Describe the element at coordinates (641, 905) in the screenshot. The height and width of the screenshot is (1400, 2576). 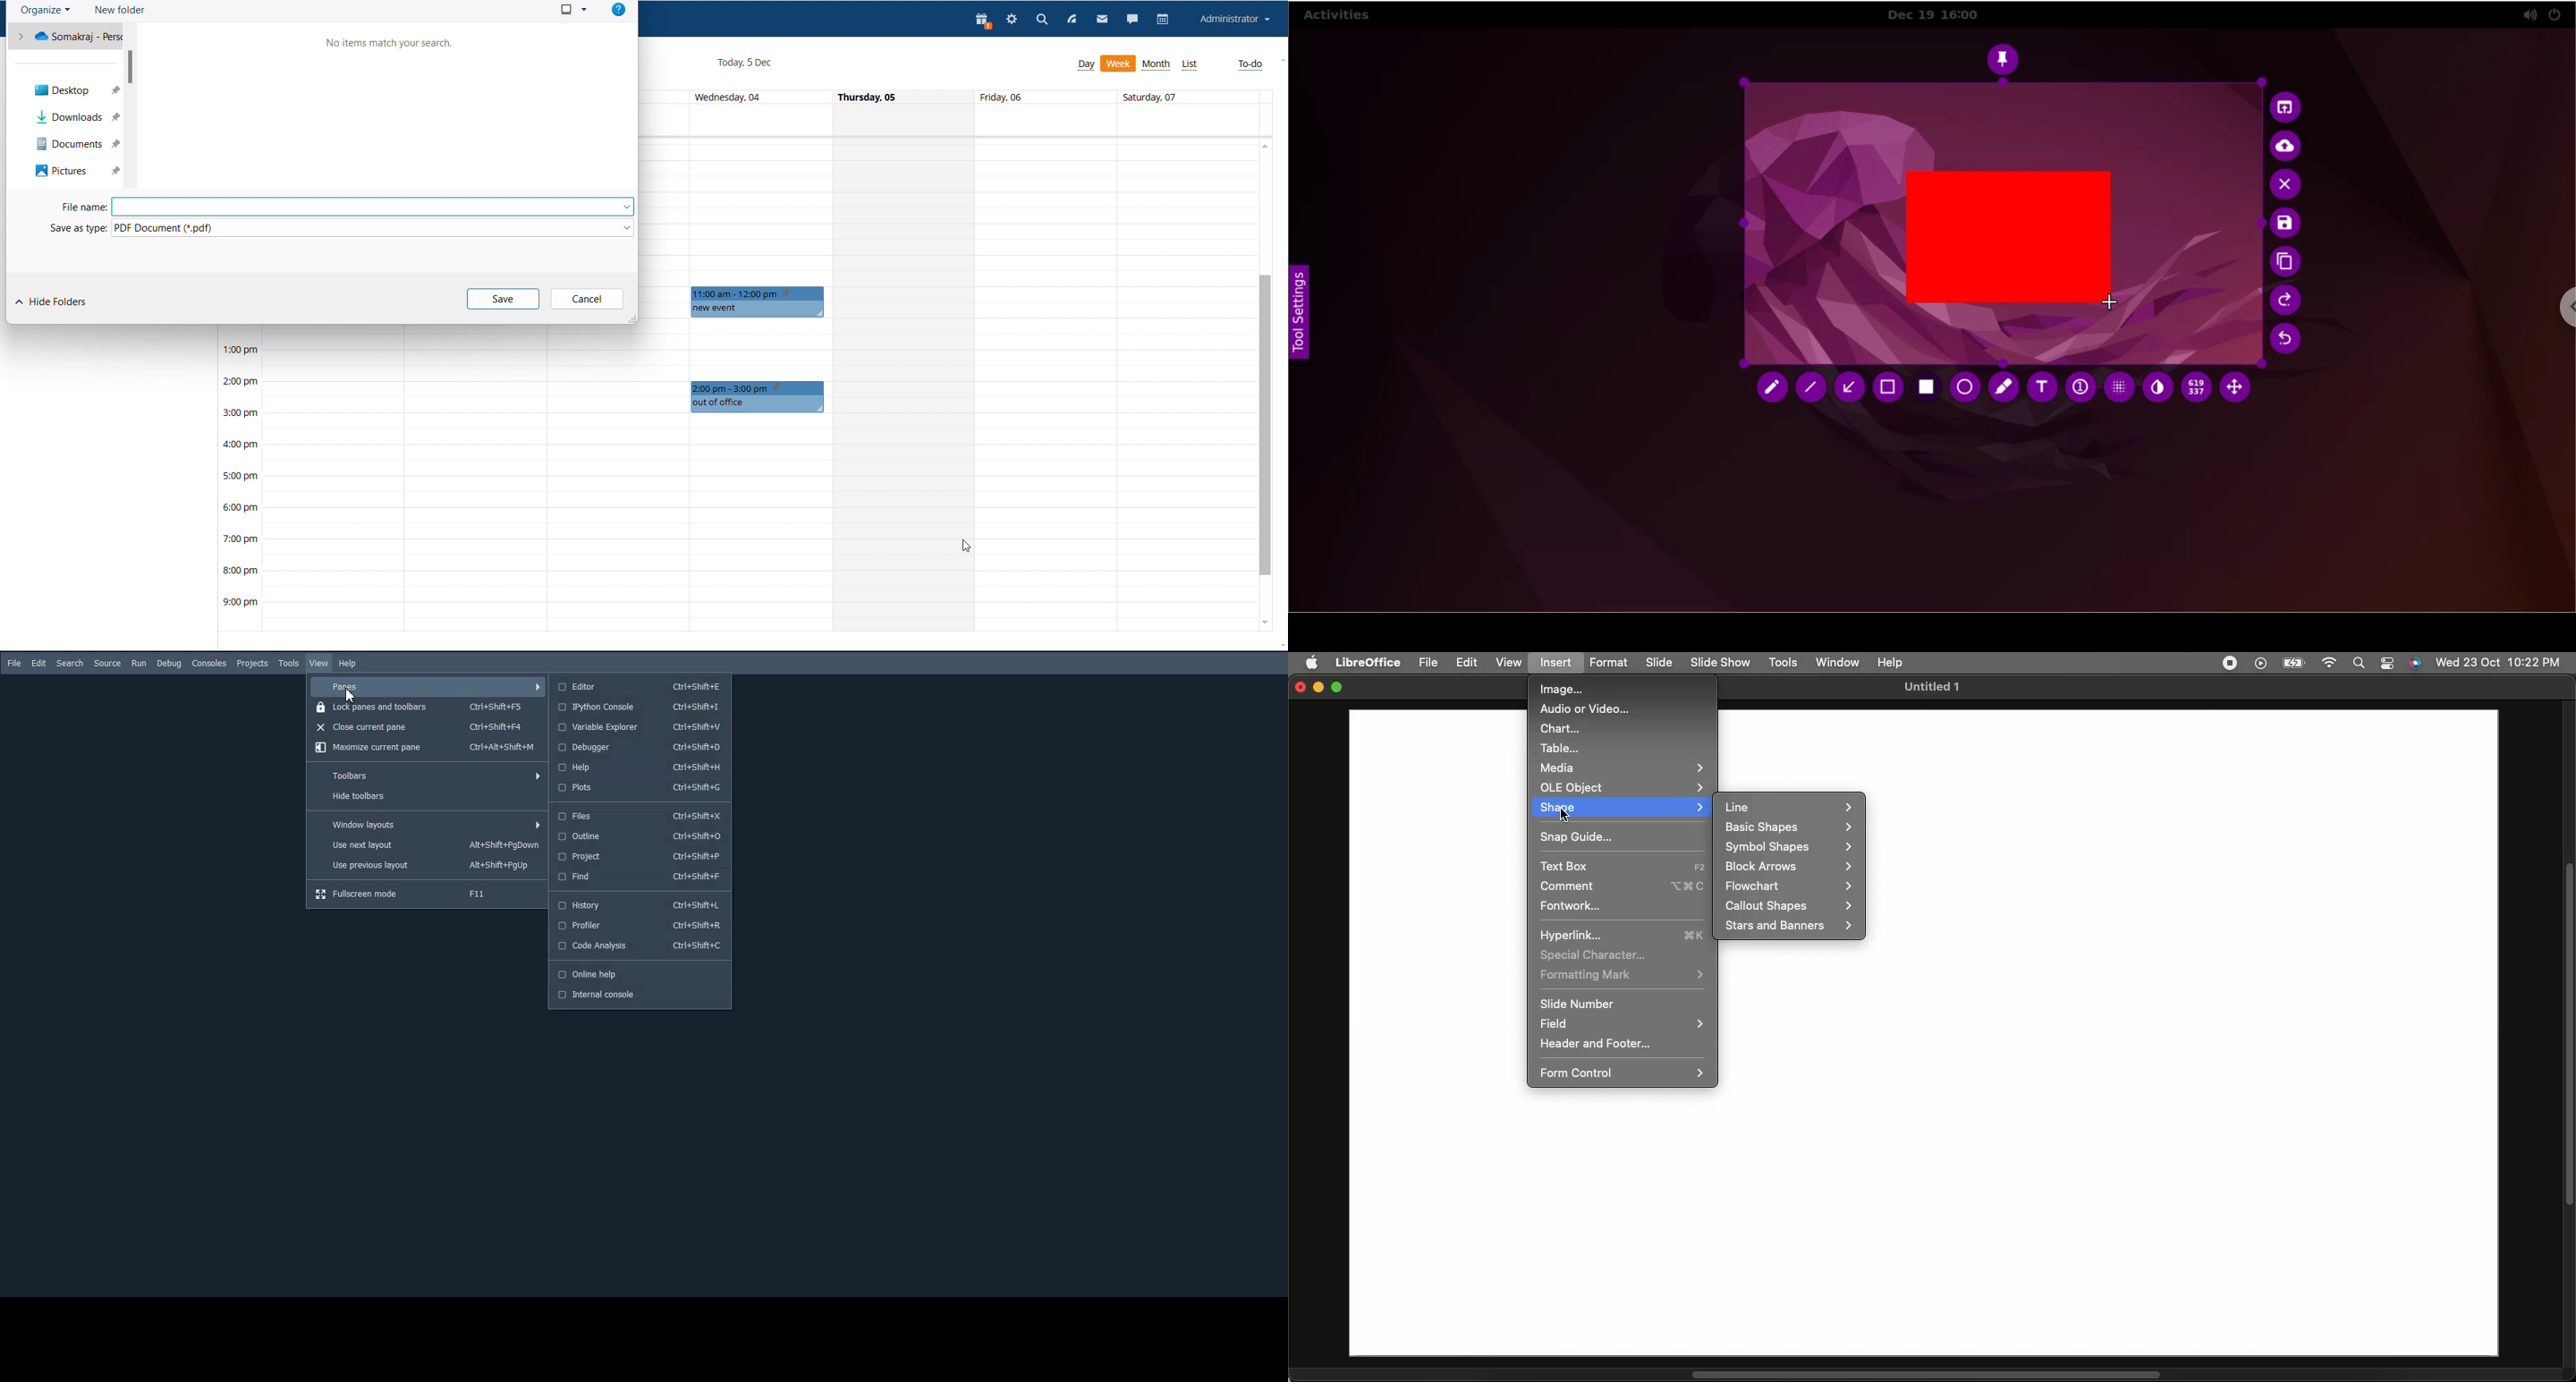
I see `History` at that location.